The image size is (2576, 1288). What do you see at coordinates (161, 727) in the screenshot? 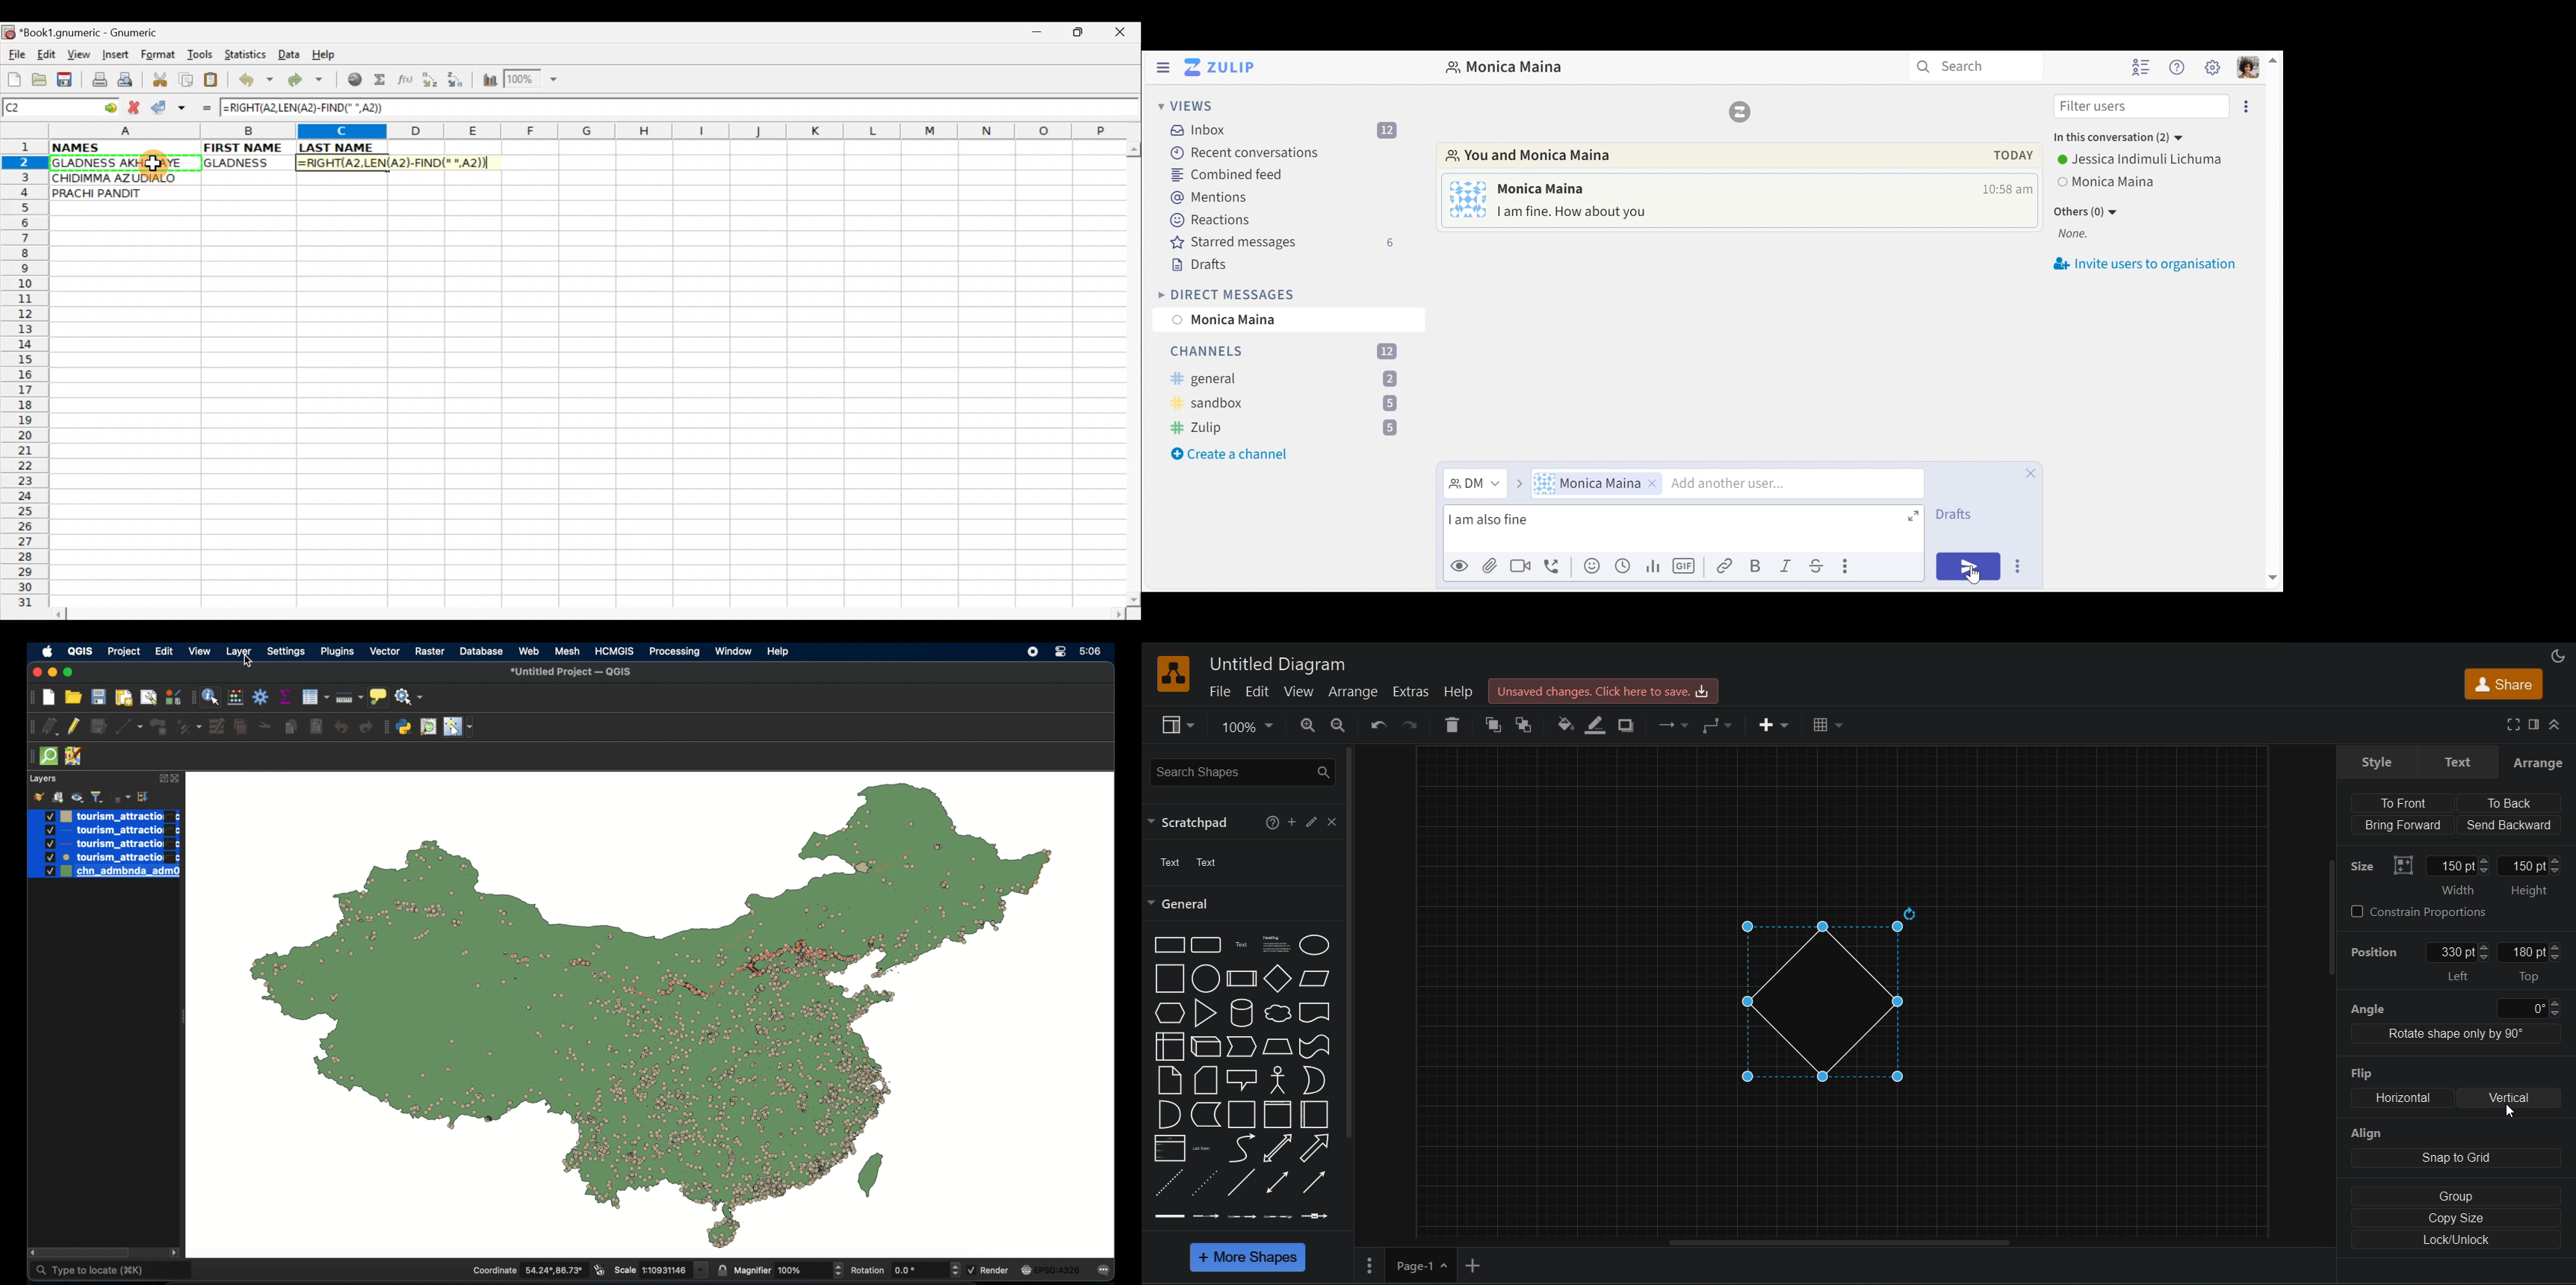
I see `add polygon feature` at bounding box center [161, 727].